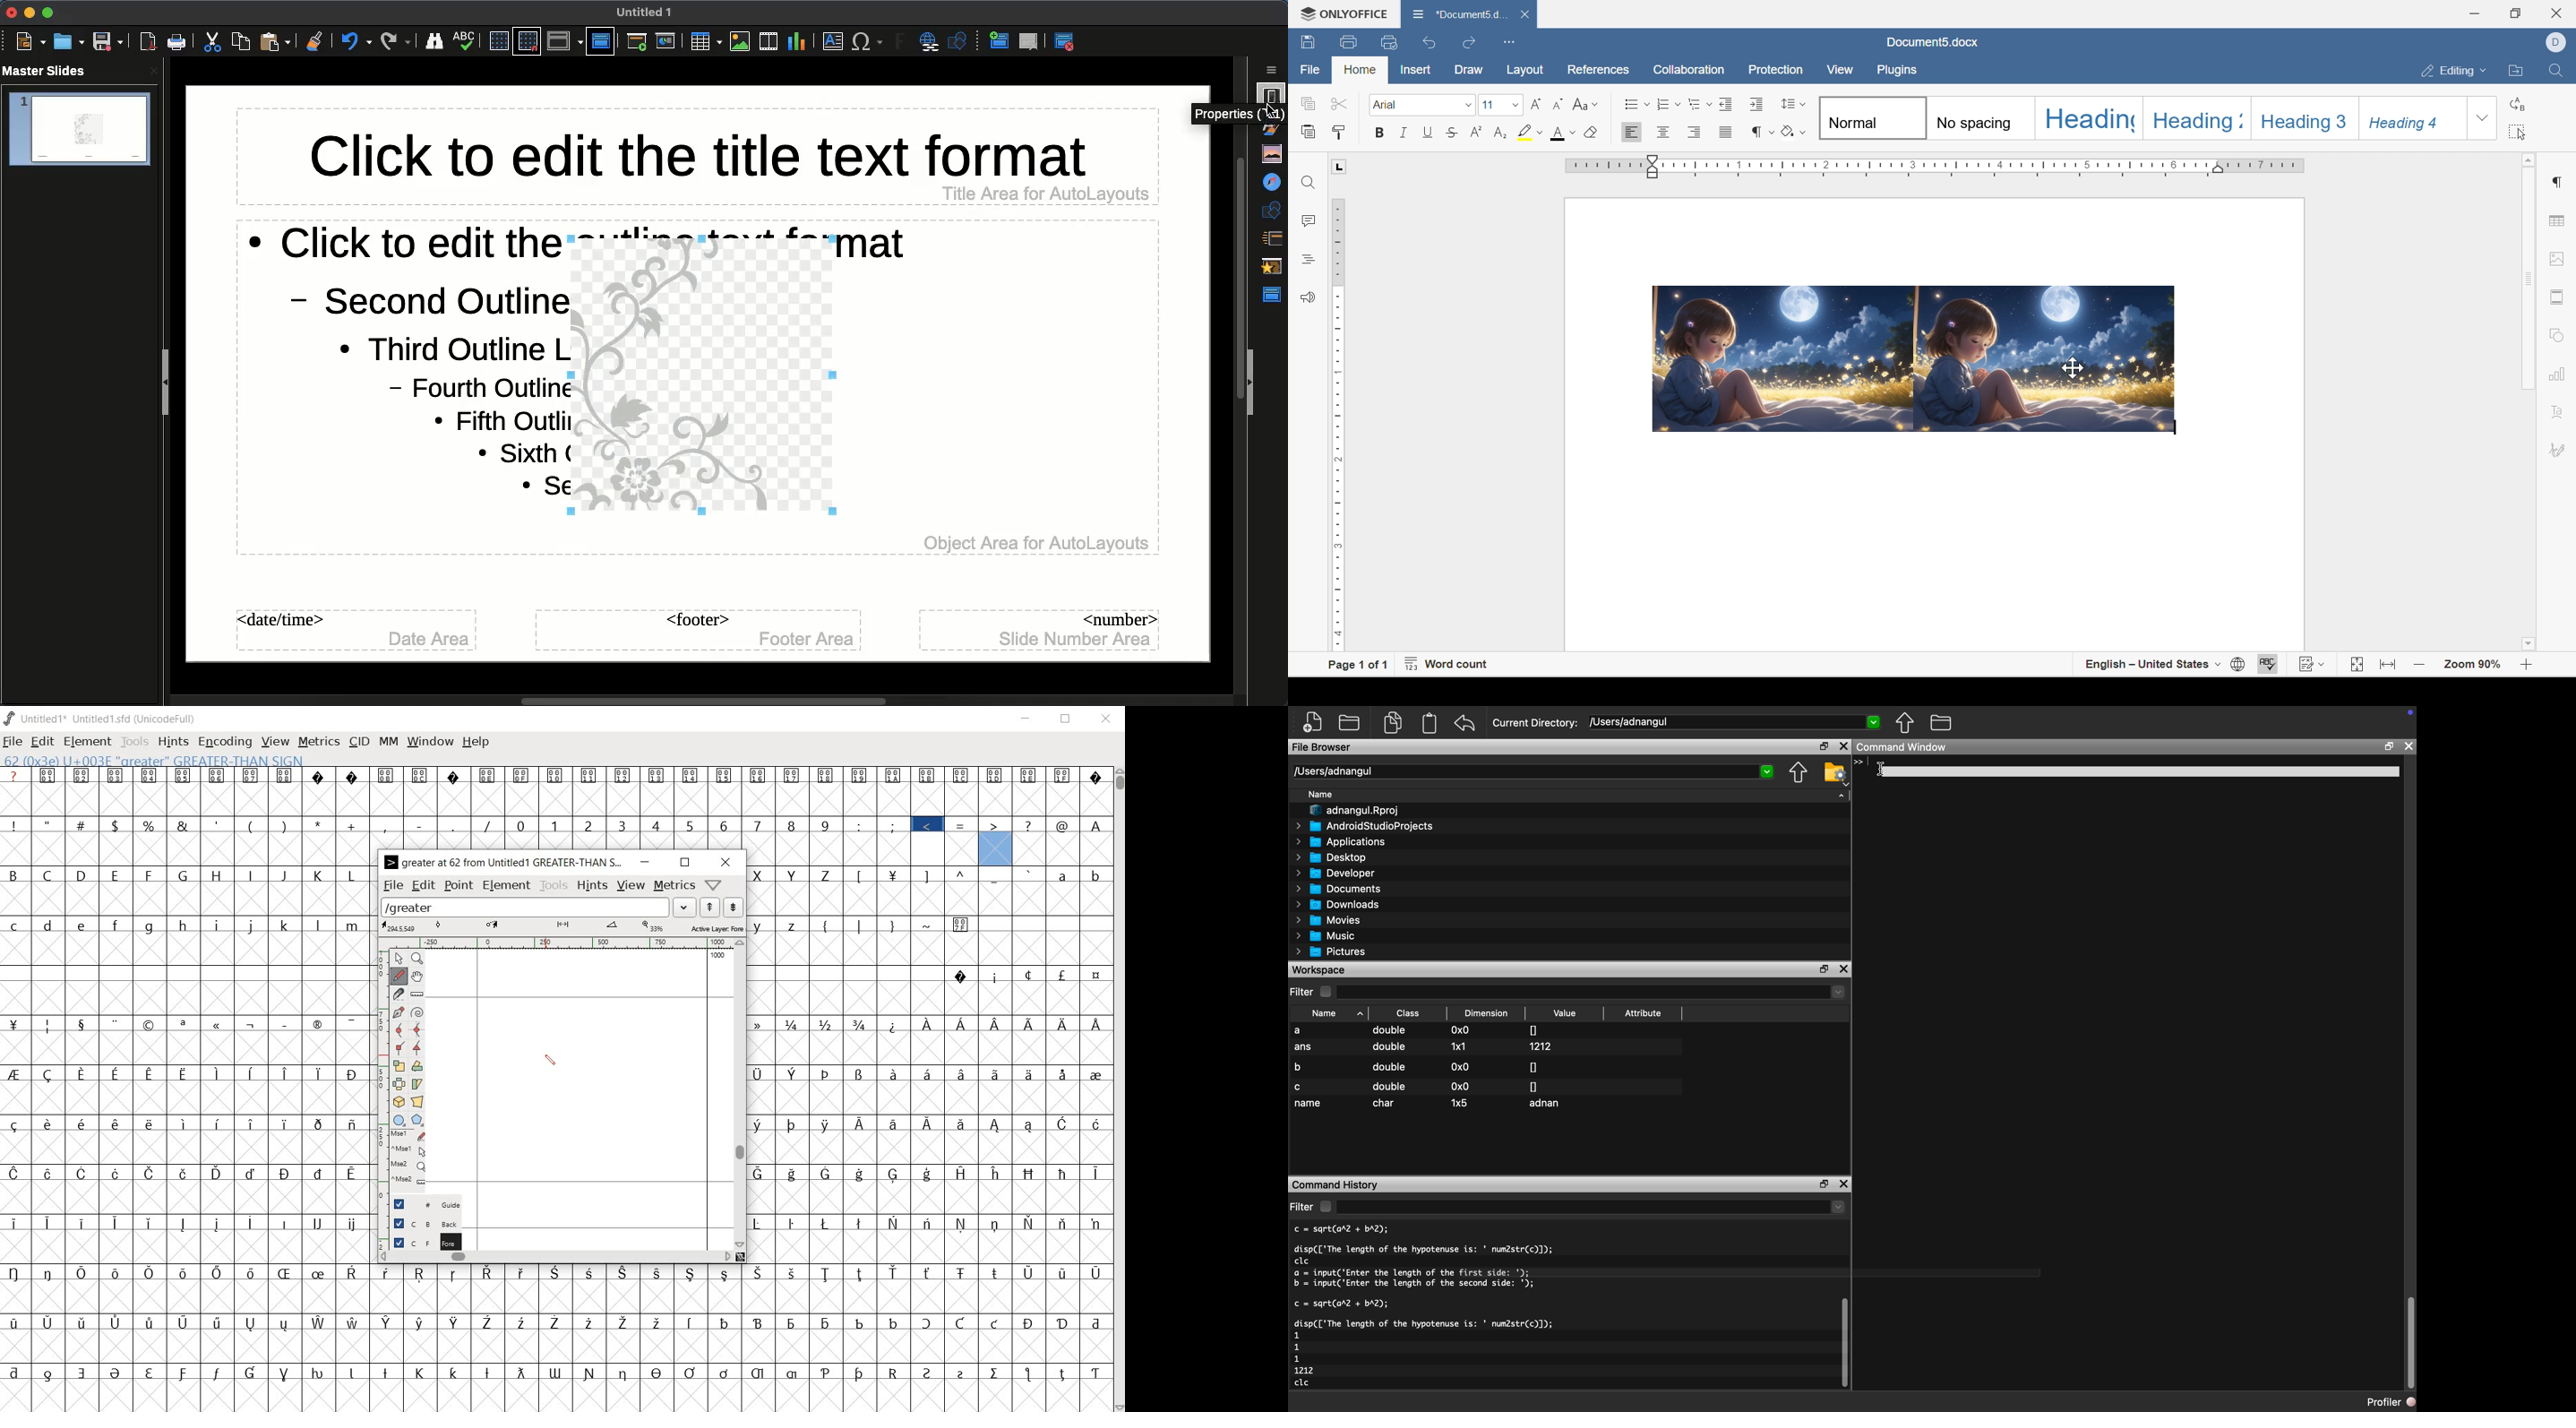  Describe the element at coordinates (2074, 368) in the screenshot. I see `cursor` at that location.